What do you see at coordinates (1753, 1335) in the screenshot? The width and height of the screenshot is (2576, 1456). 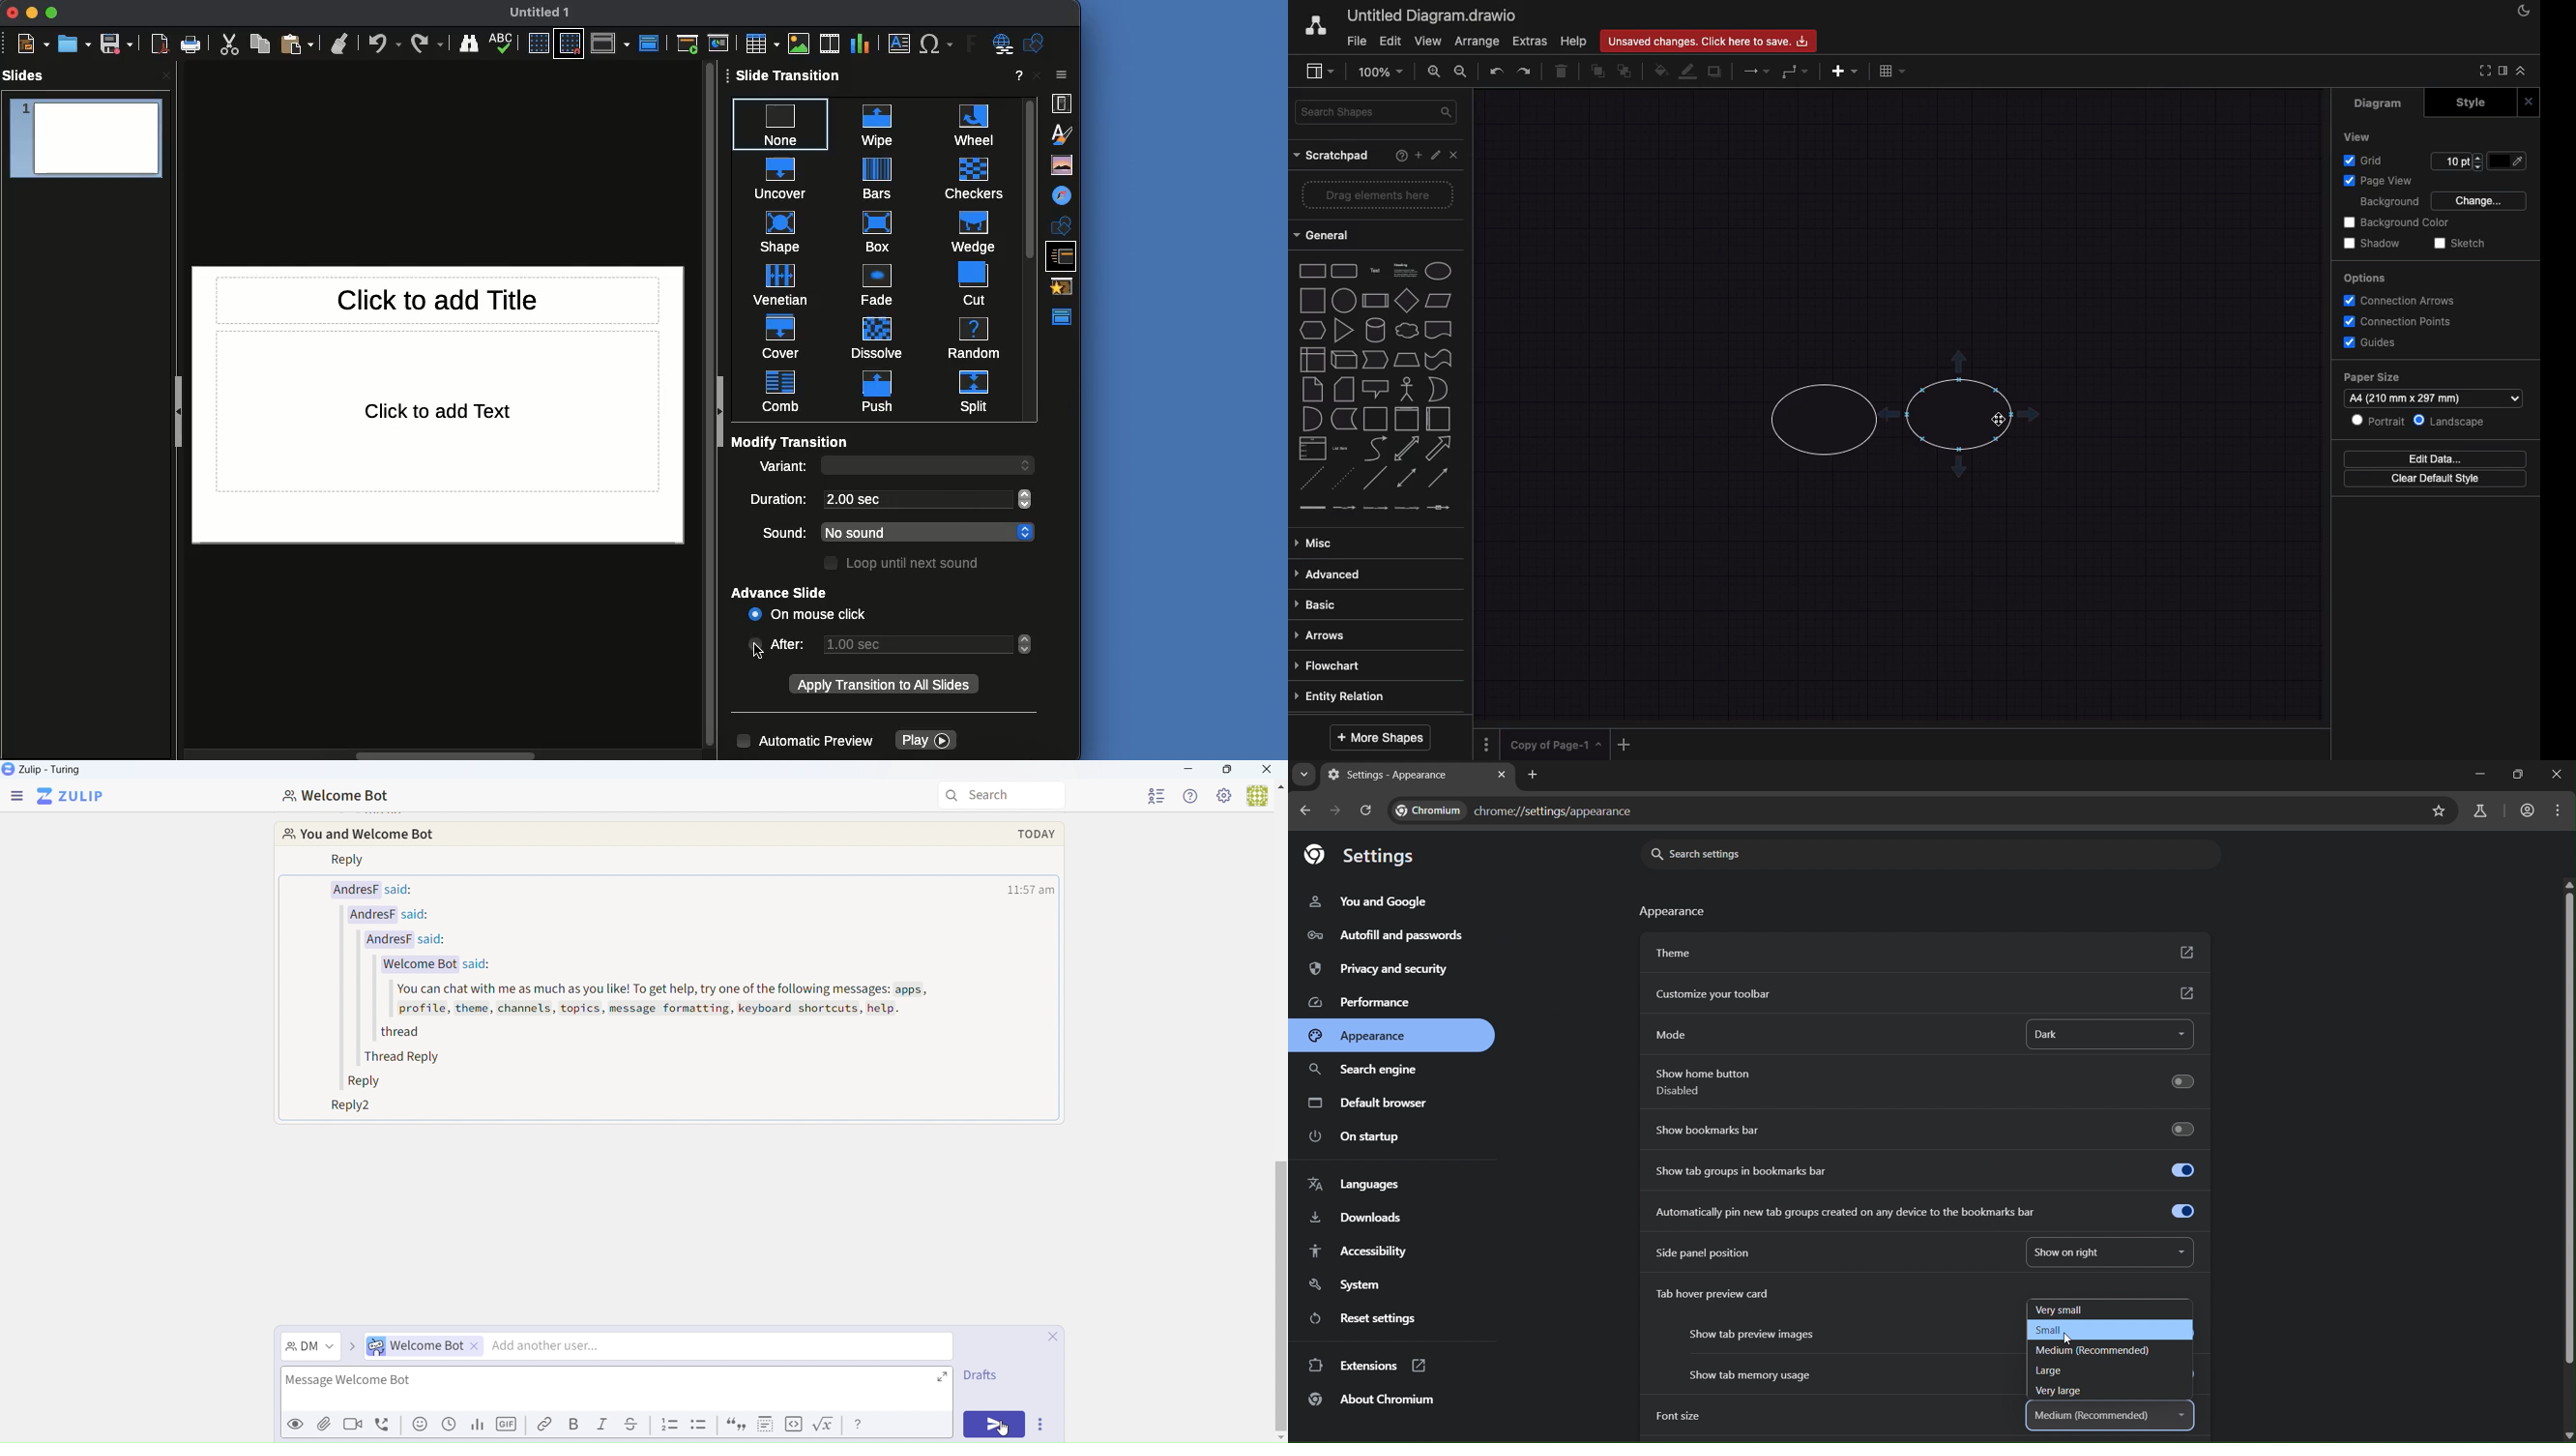 I see `Show tab preview images` at bounding box center [1753, 1335].